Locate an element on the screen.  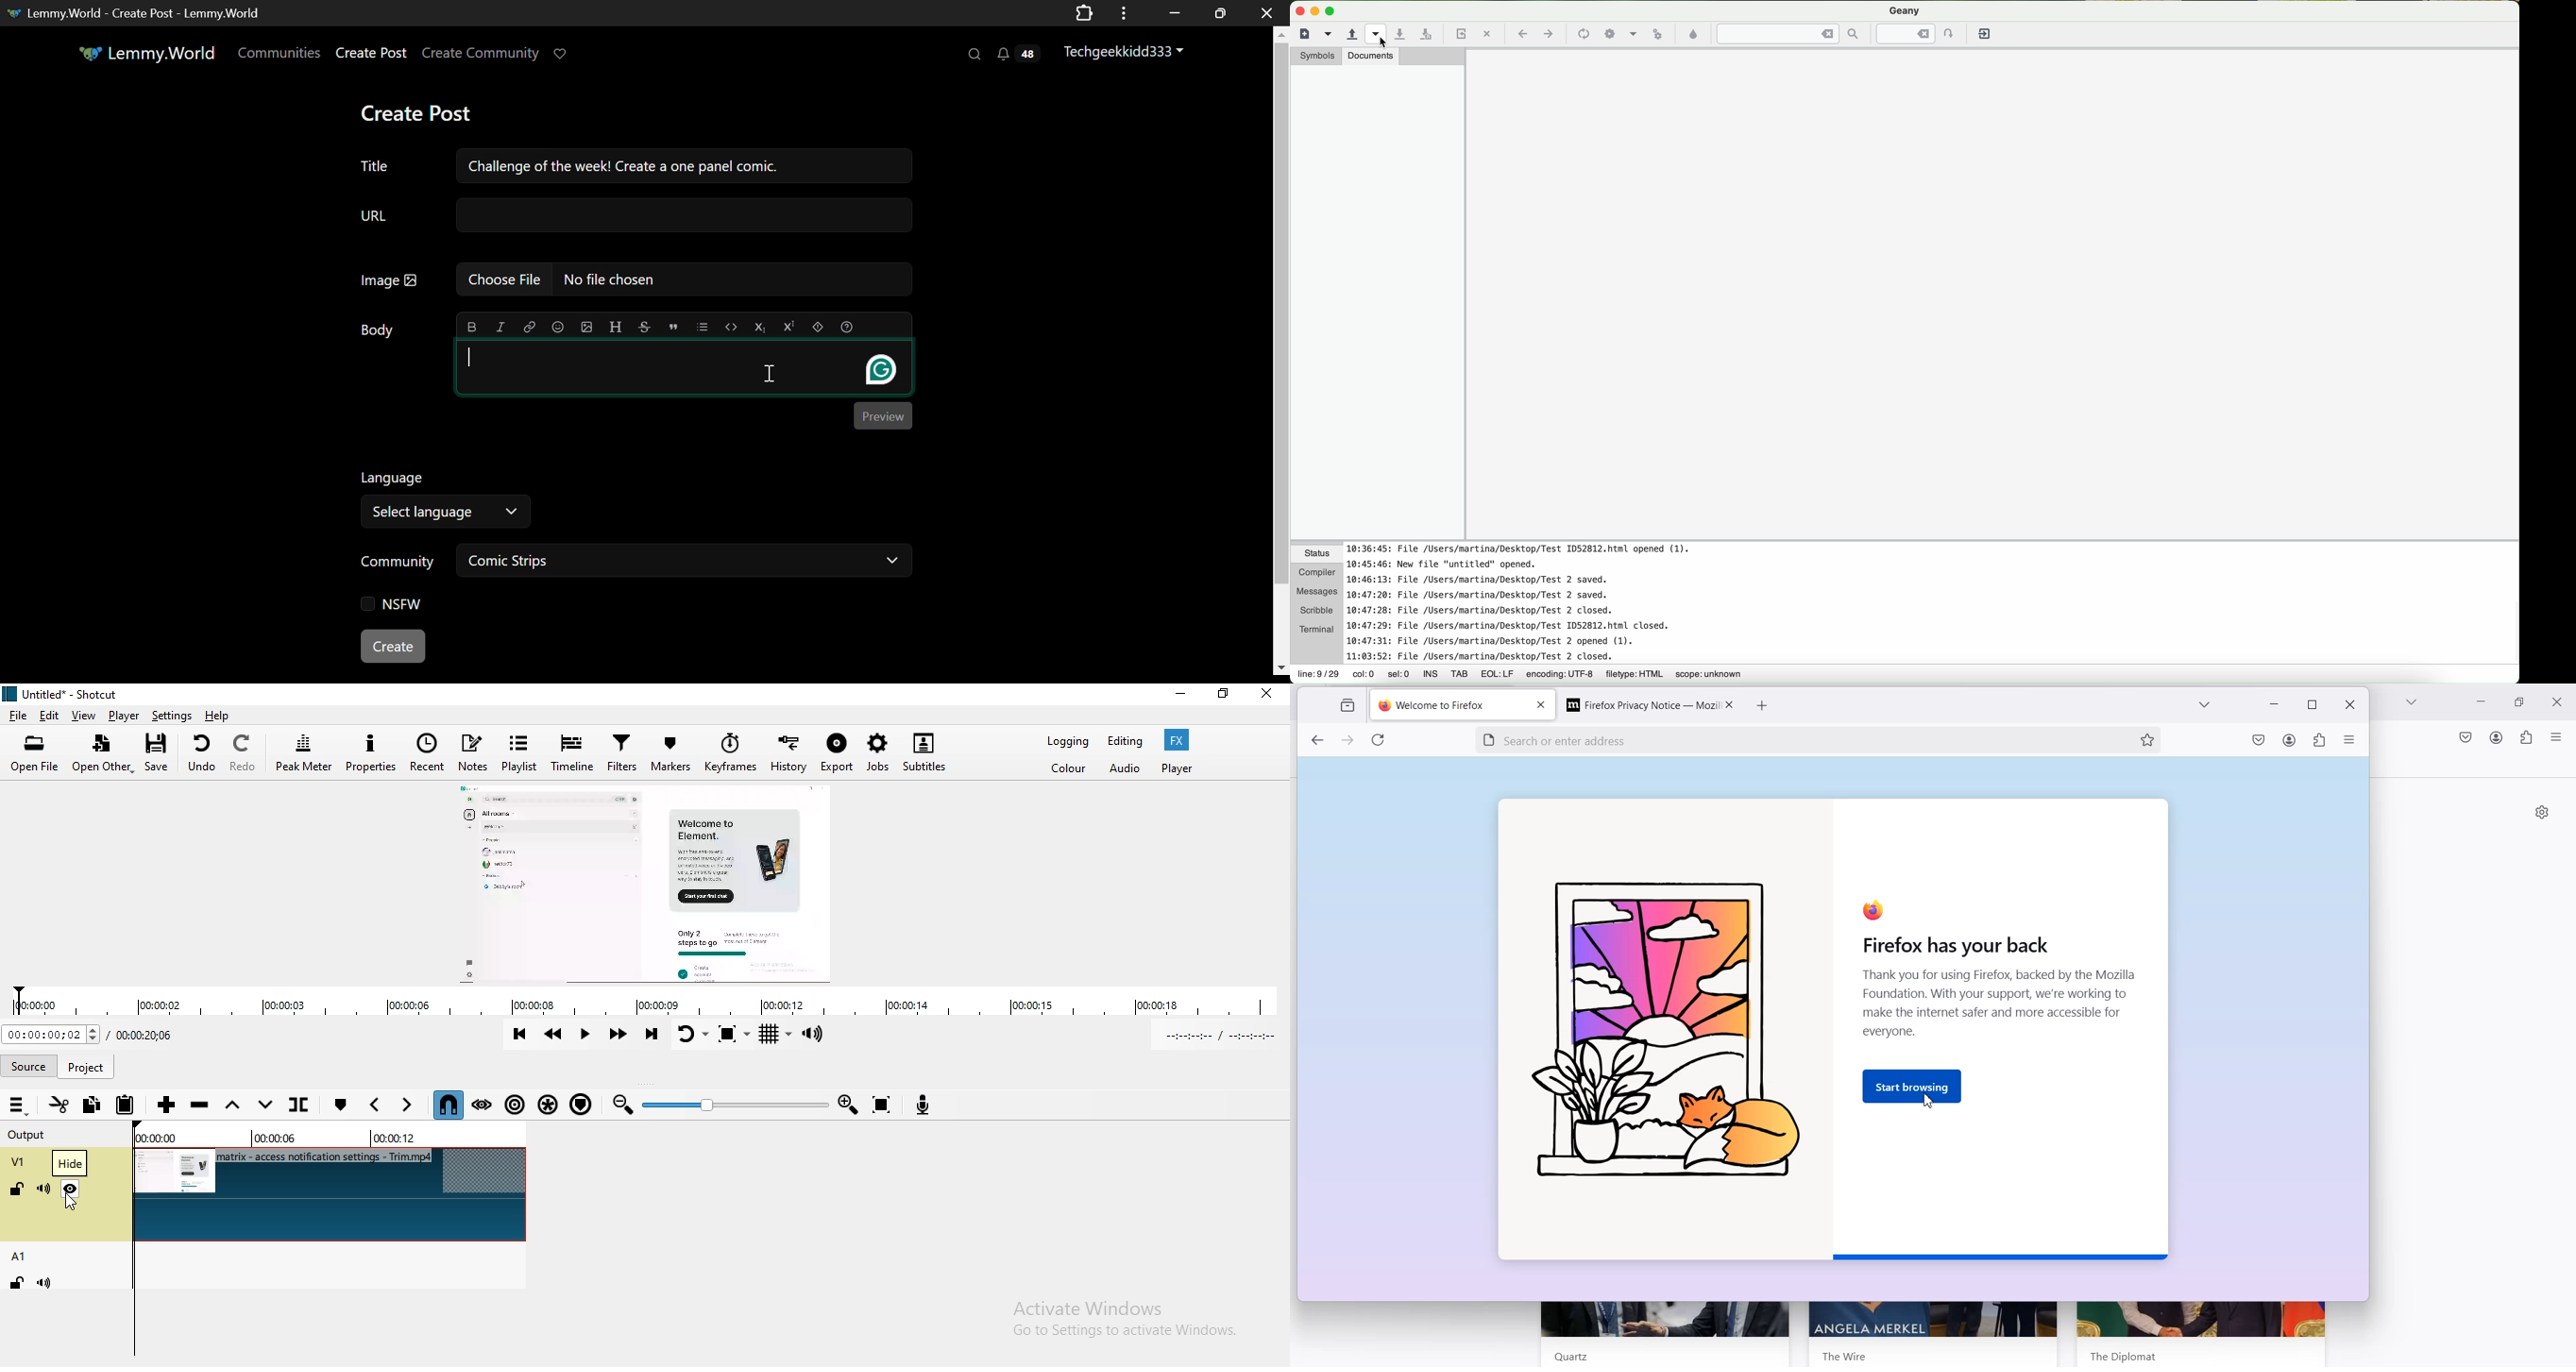
save the current file is located at coordinates (1400, 34).